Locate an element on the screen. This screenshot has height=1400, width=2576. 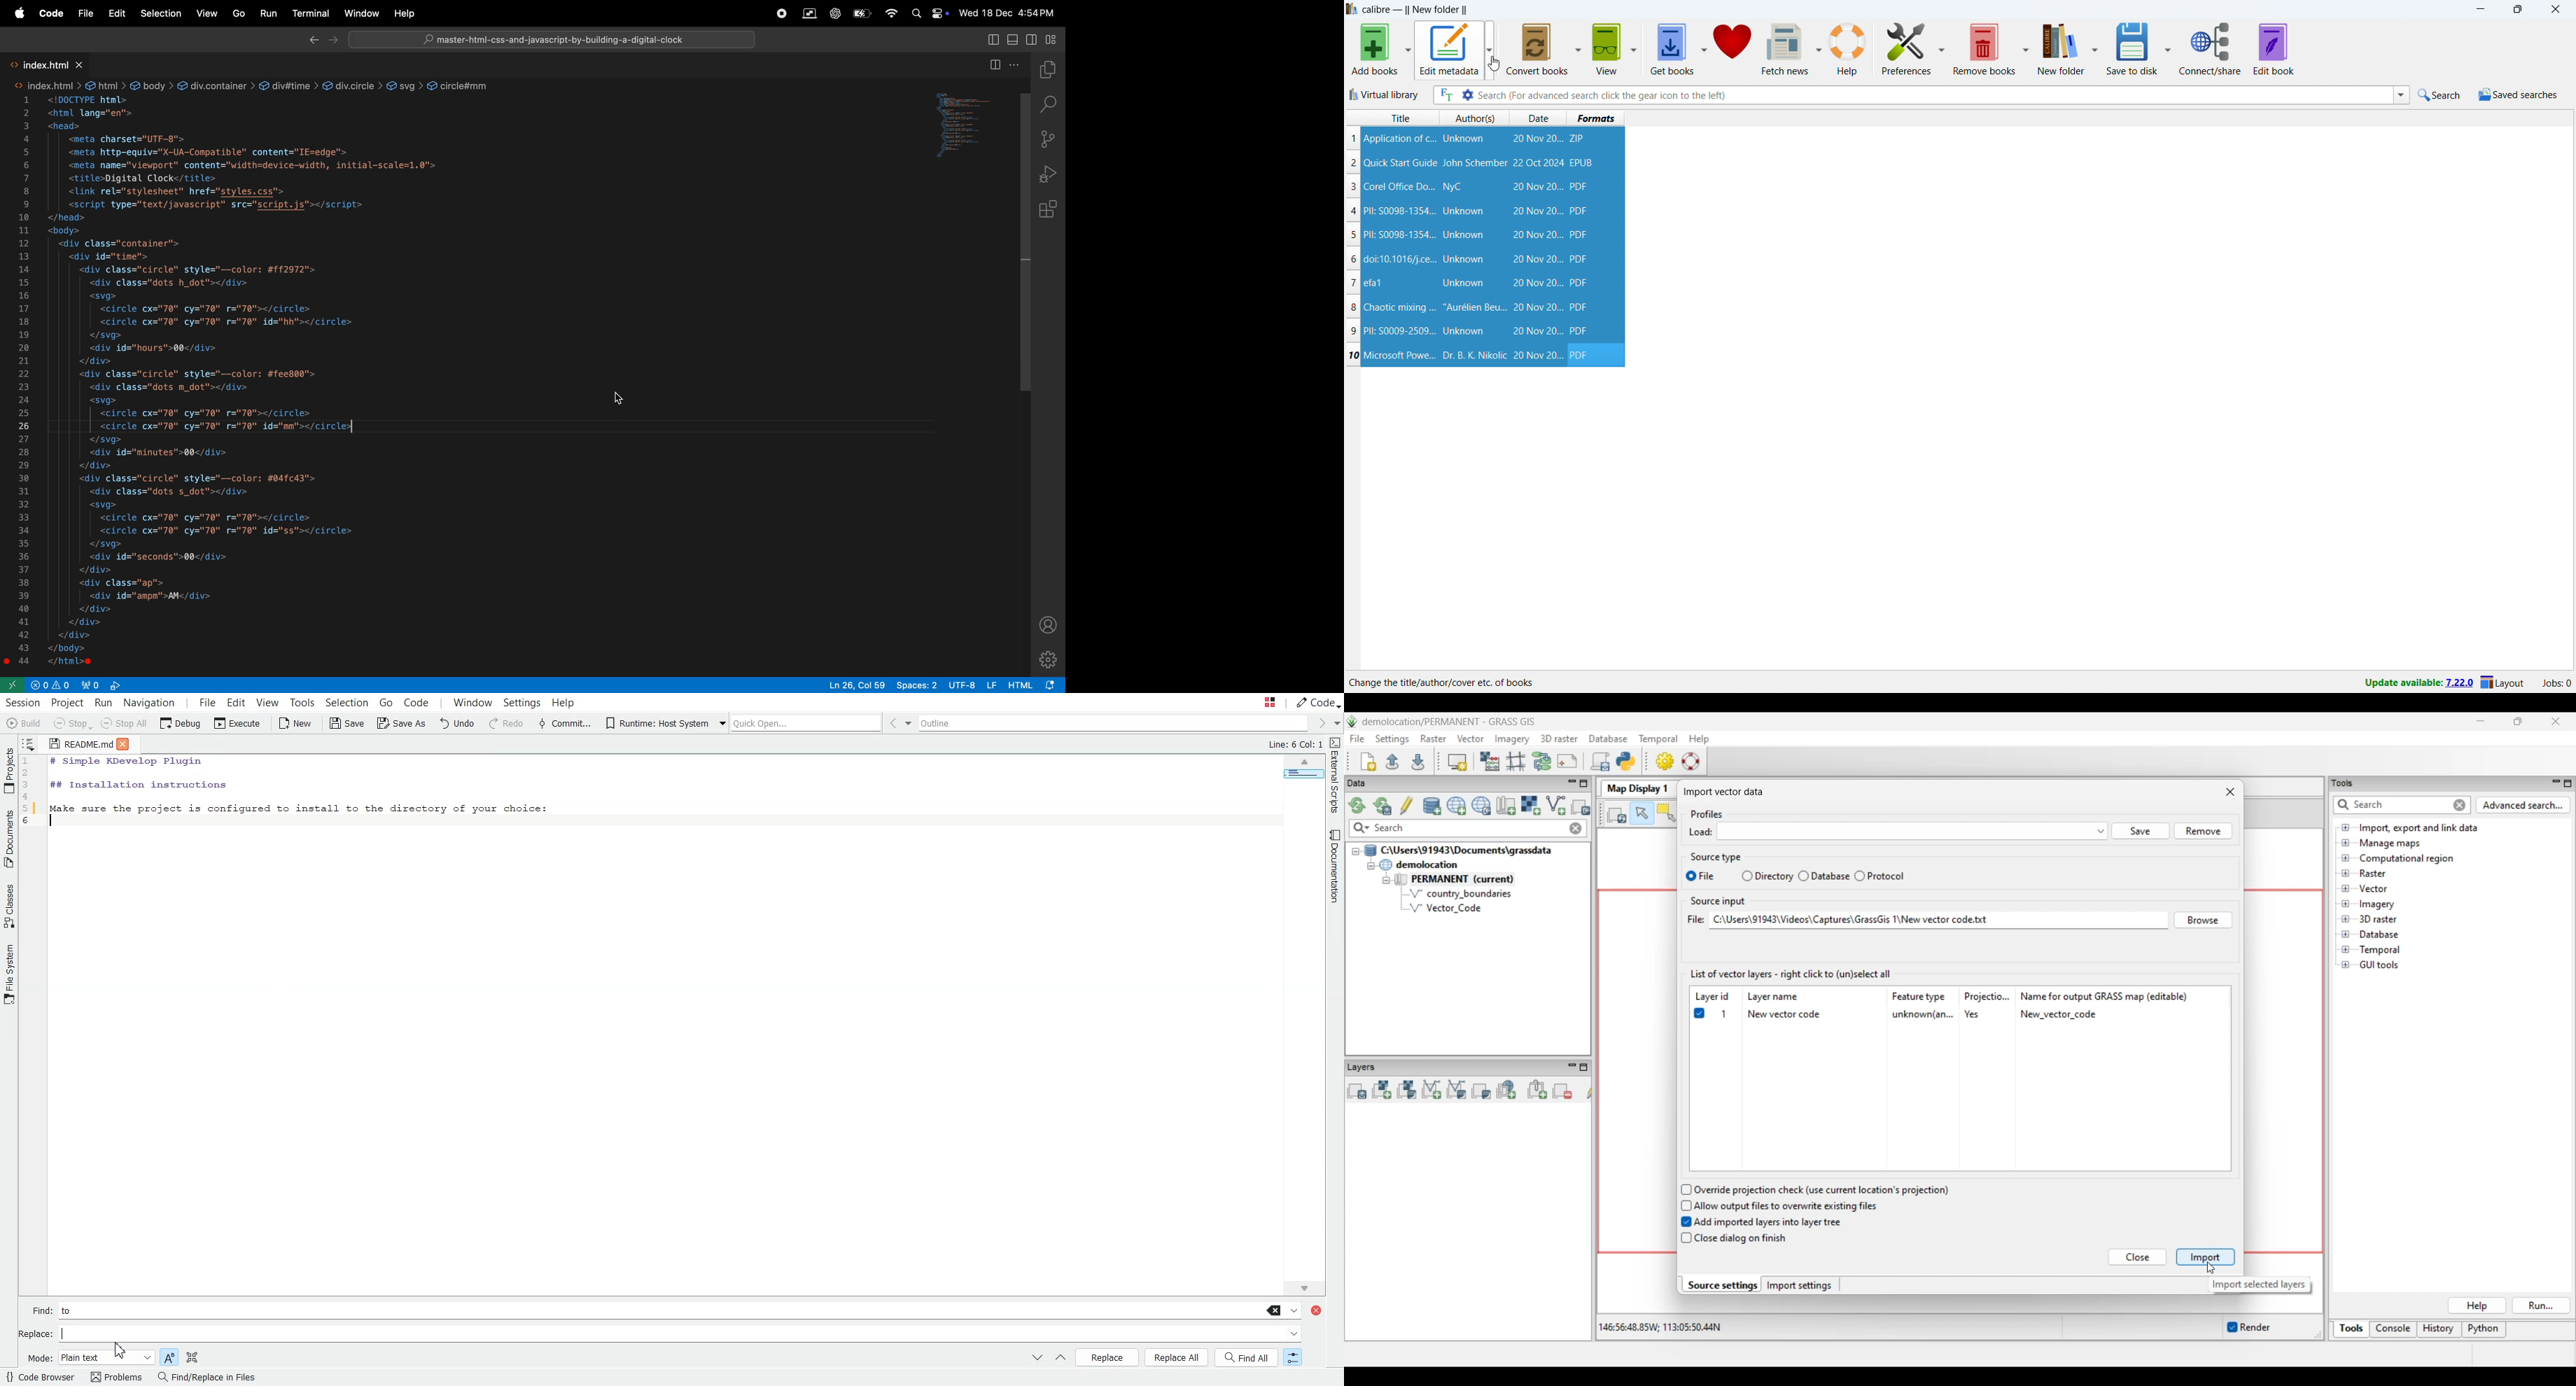
PDF is located at coordinates (1578, 234).